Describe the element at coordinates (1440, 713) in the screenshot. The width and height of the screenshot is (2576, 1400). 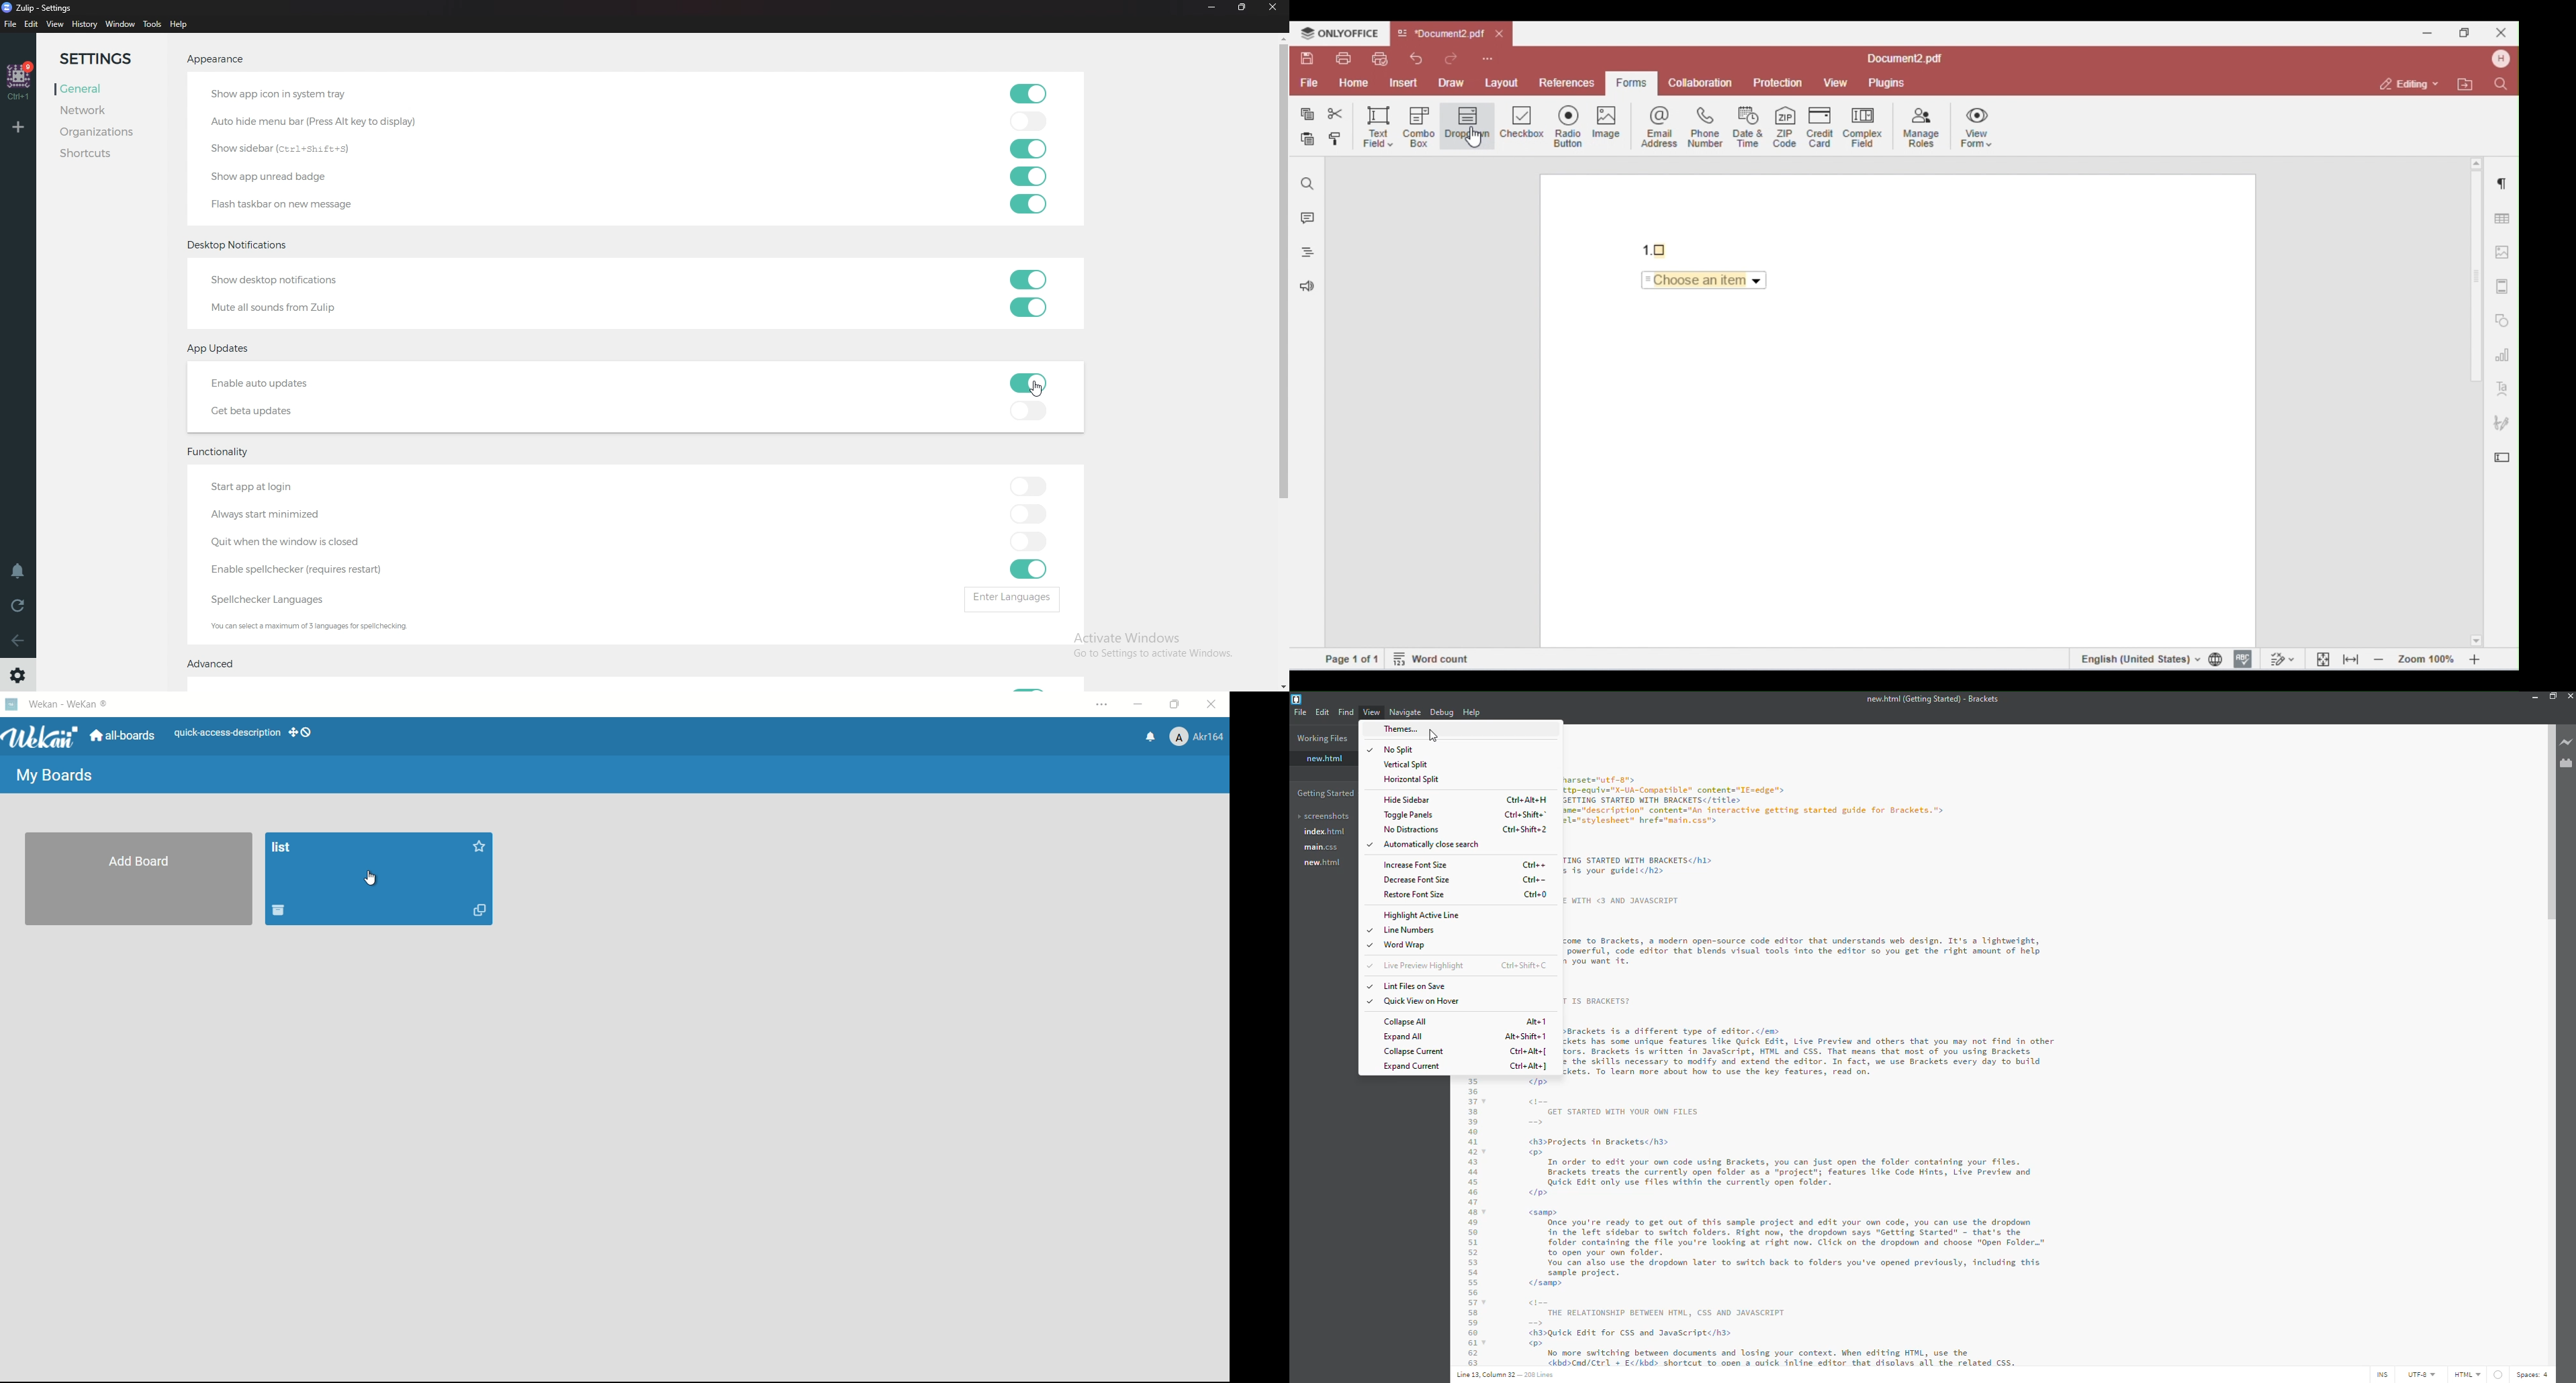
I see `debug` at that location.